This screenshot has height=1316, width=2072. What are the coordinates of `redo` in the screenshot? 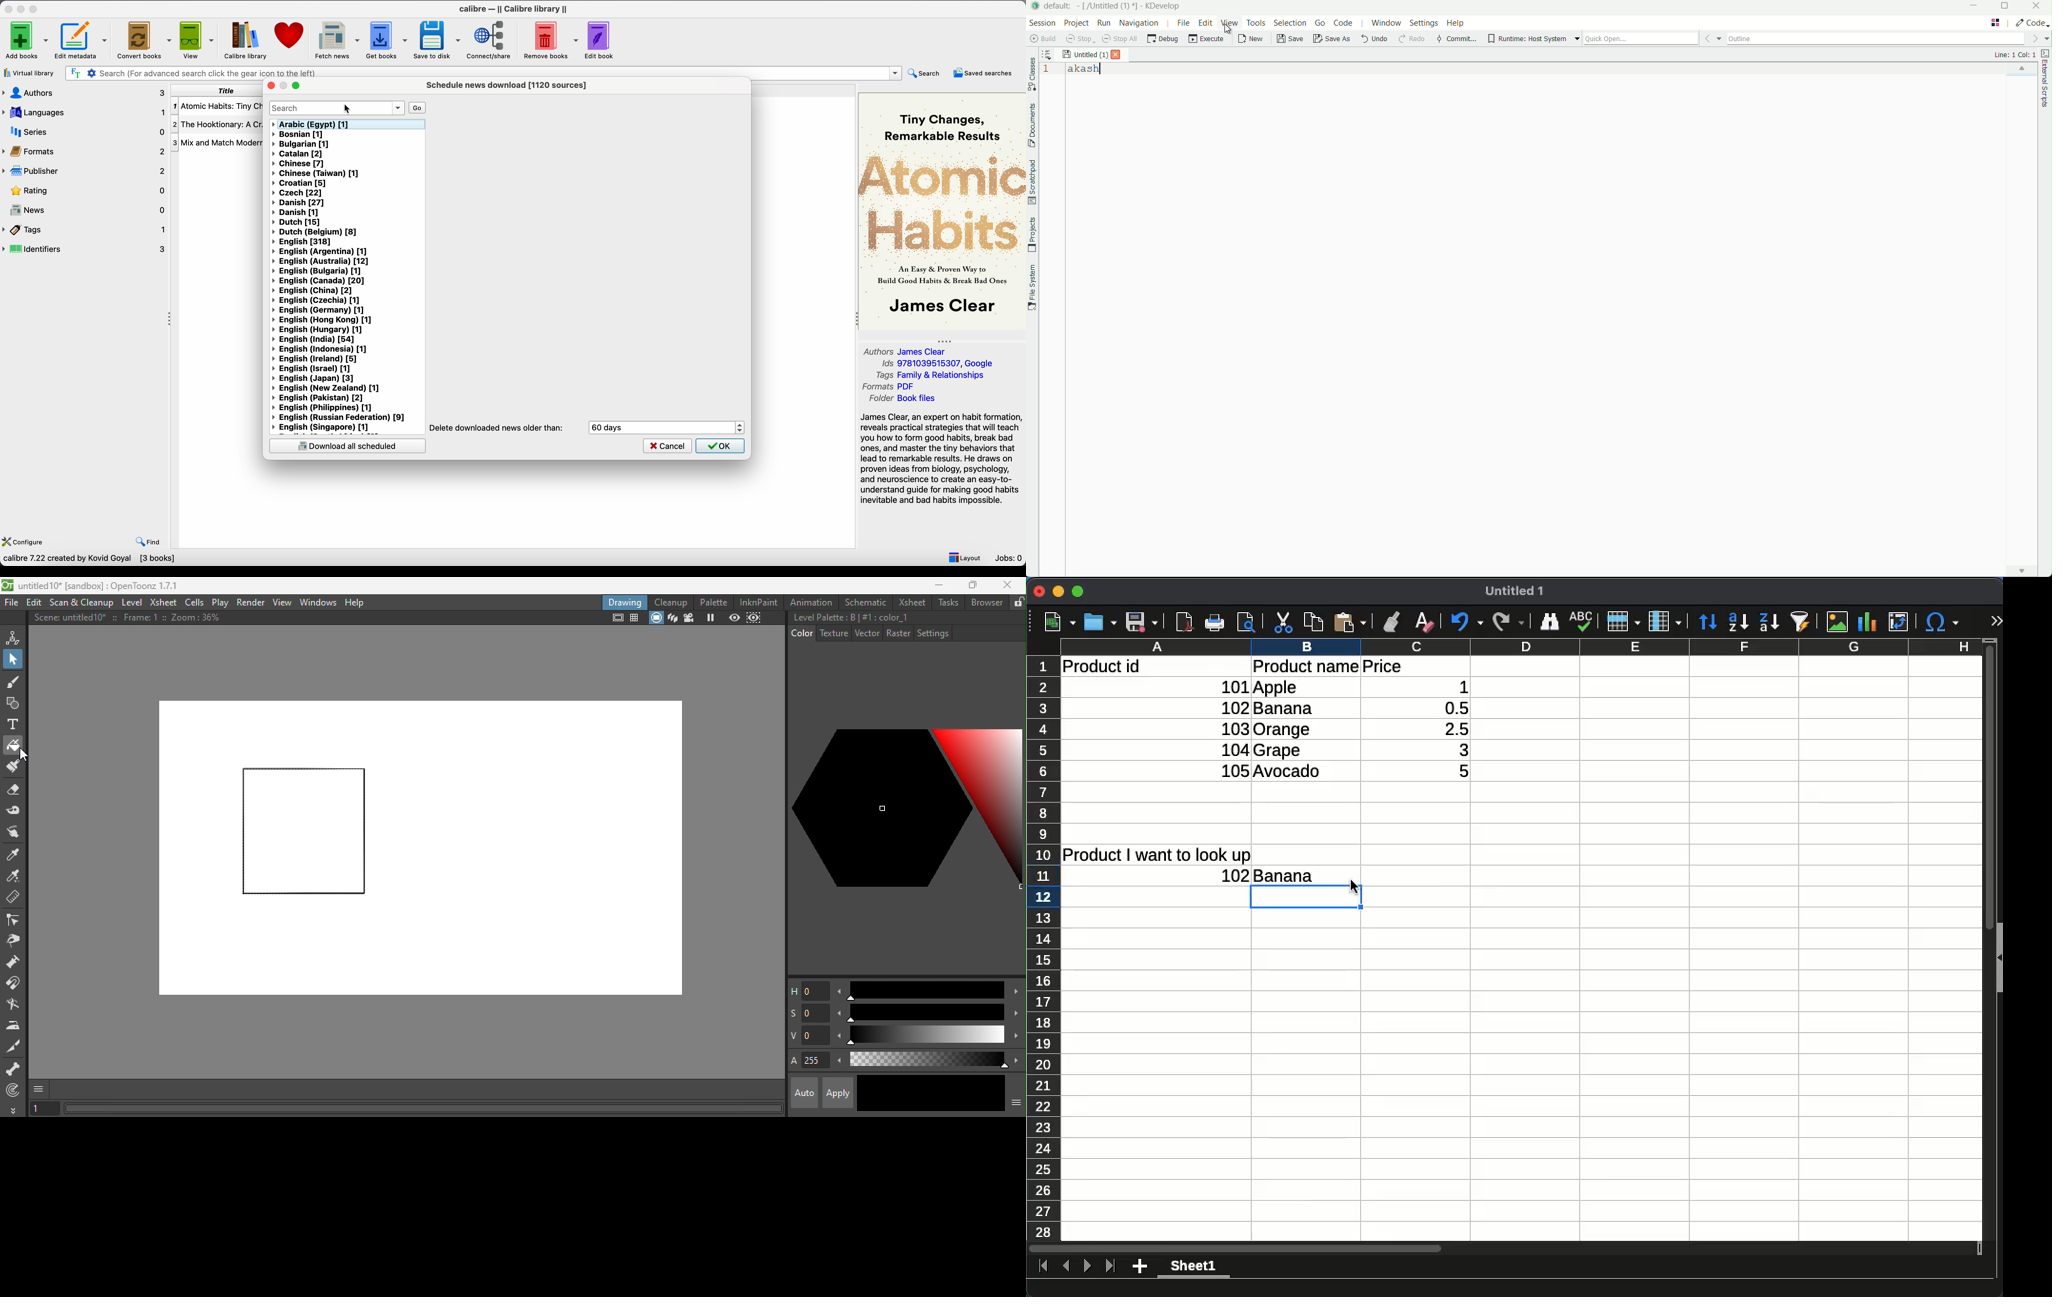 It's located at (1509, 622).